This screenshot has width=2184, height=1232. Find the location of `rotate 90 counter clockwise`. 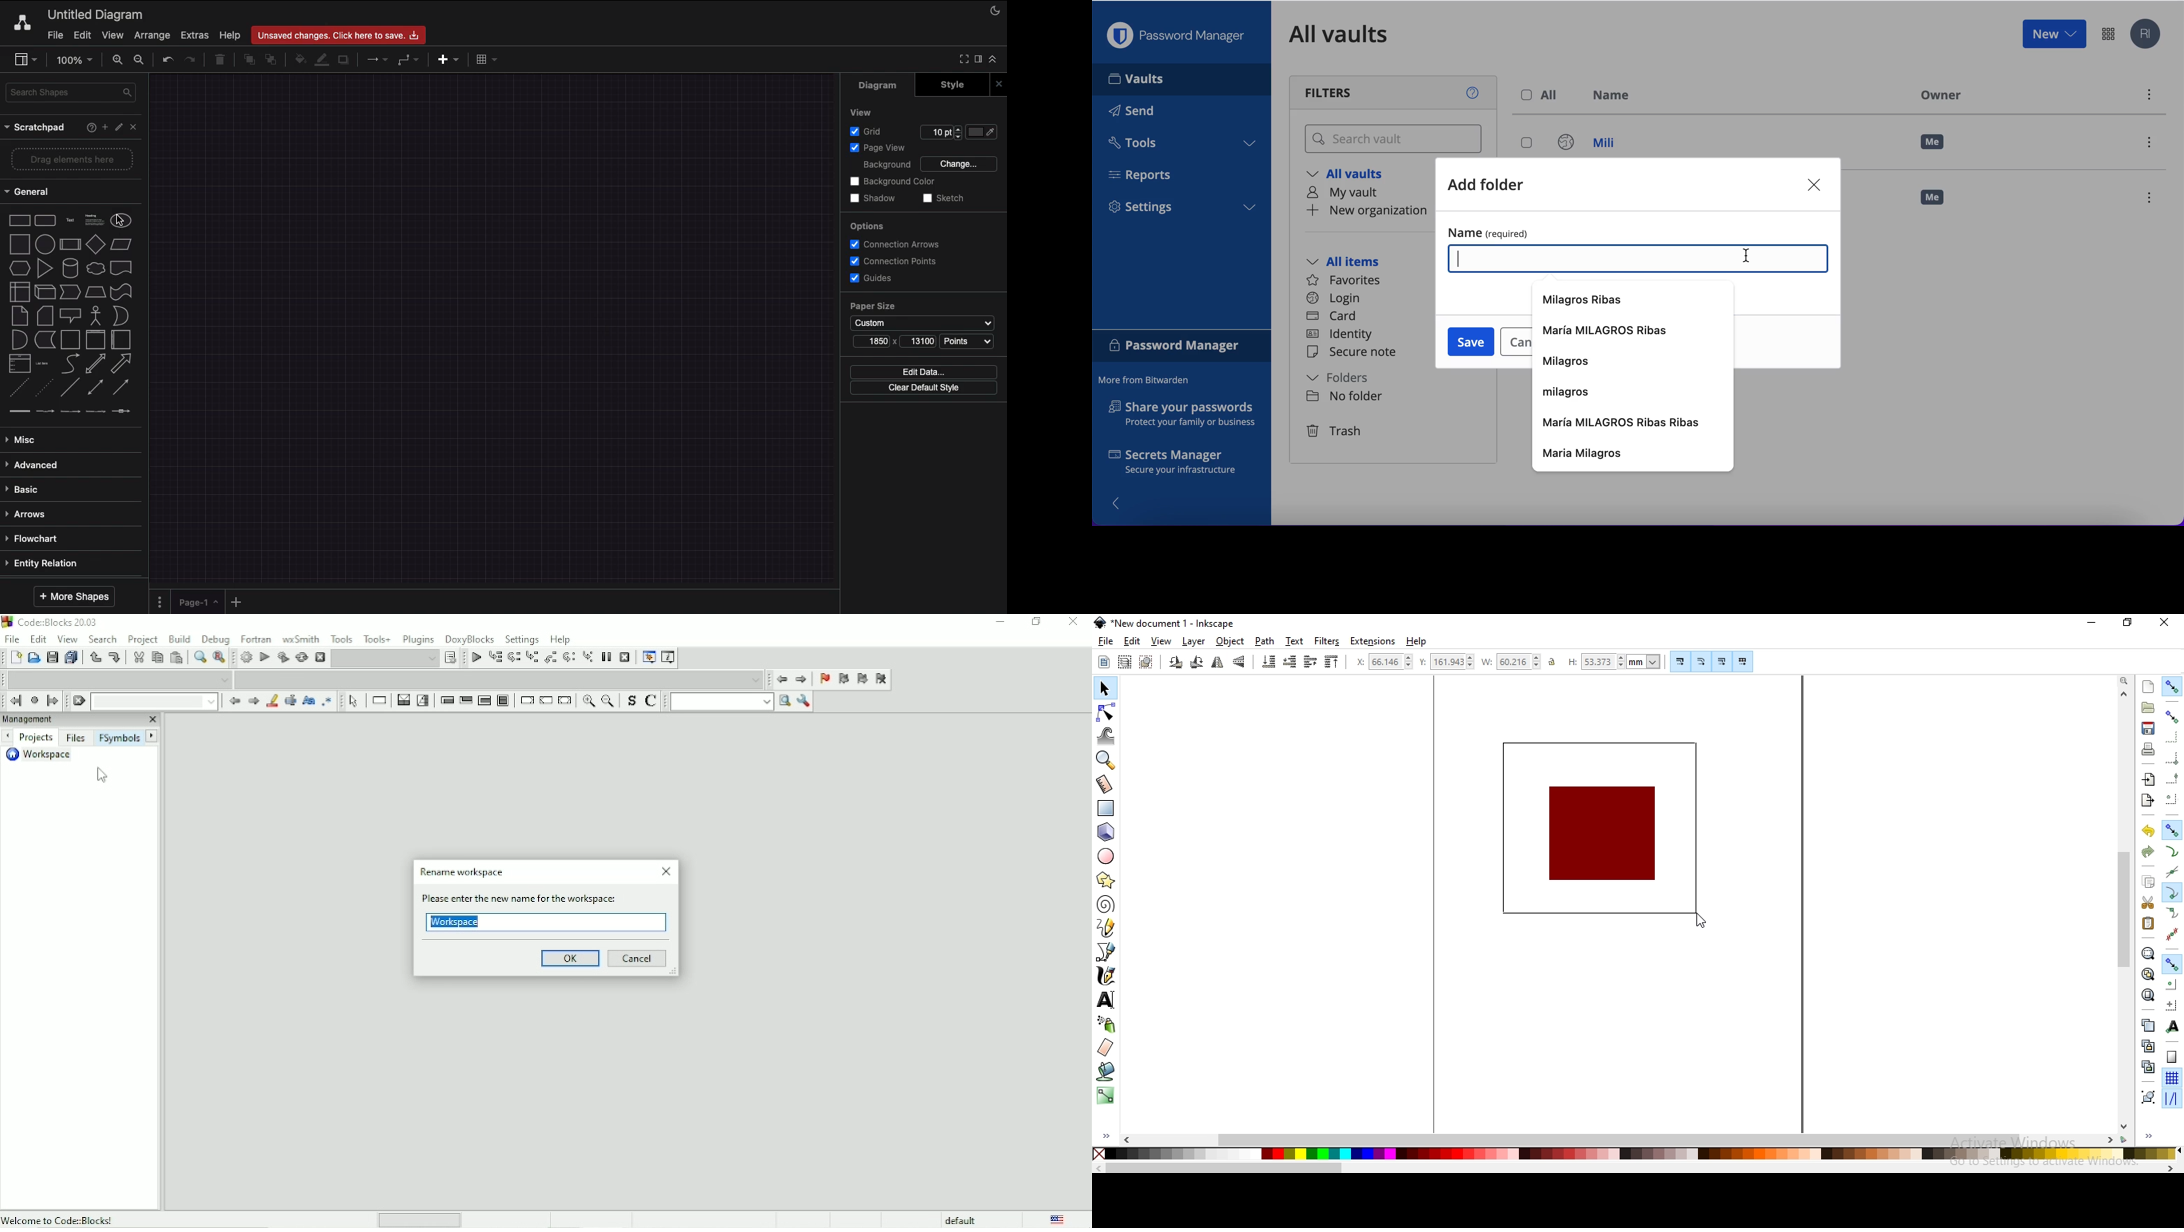

rotate 90 counter clockwise is located at coordinates (1174, 664).